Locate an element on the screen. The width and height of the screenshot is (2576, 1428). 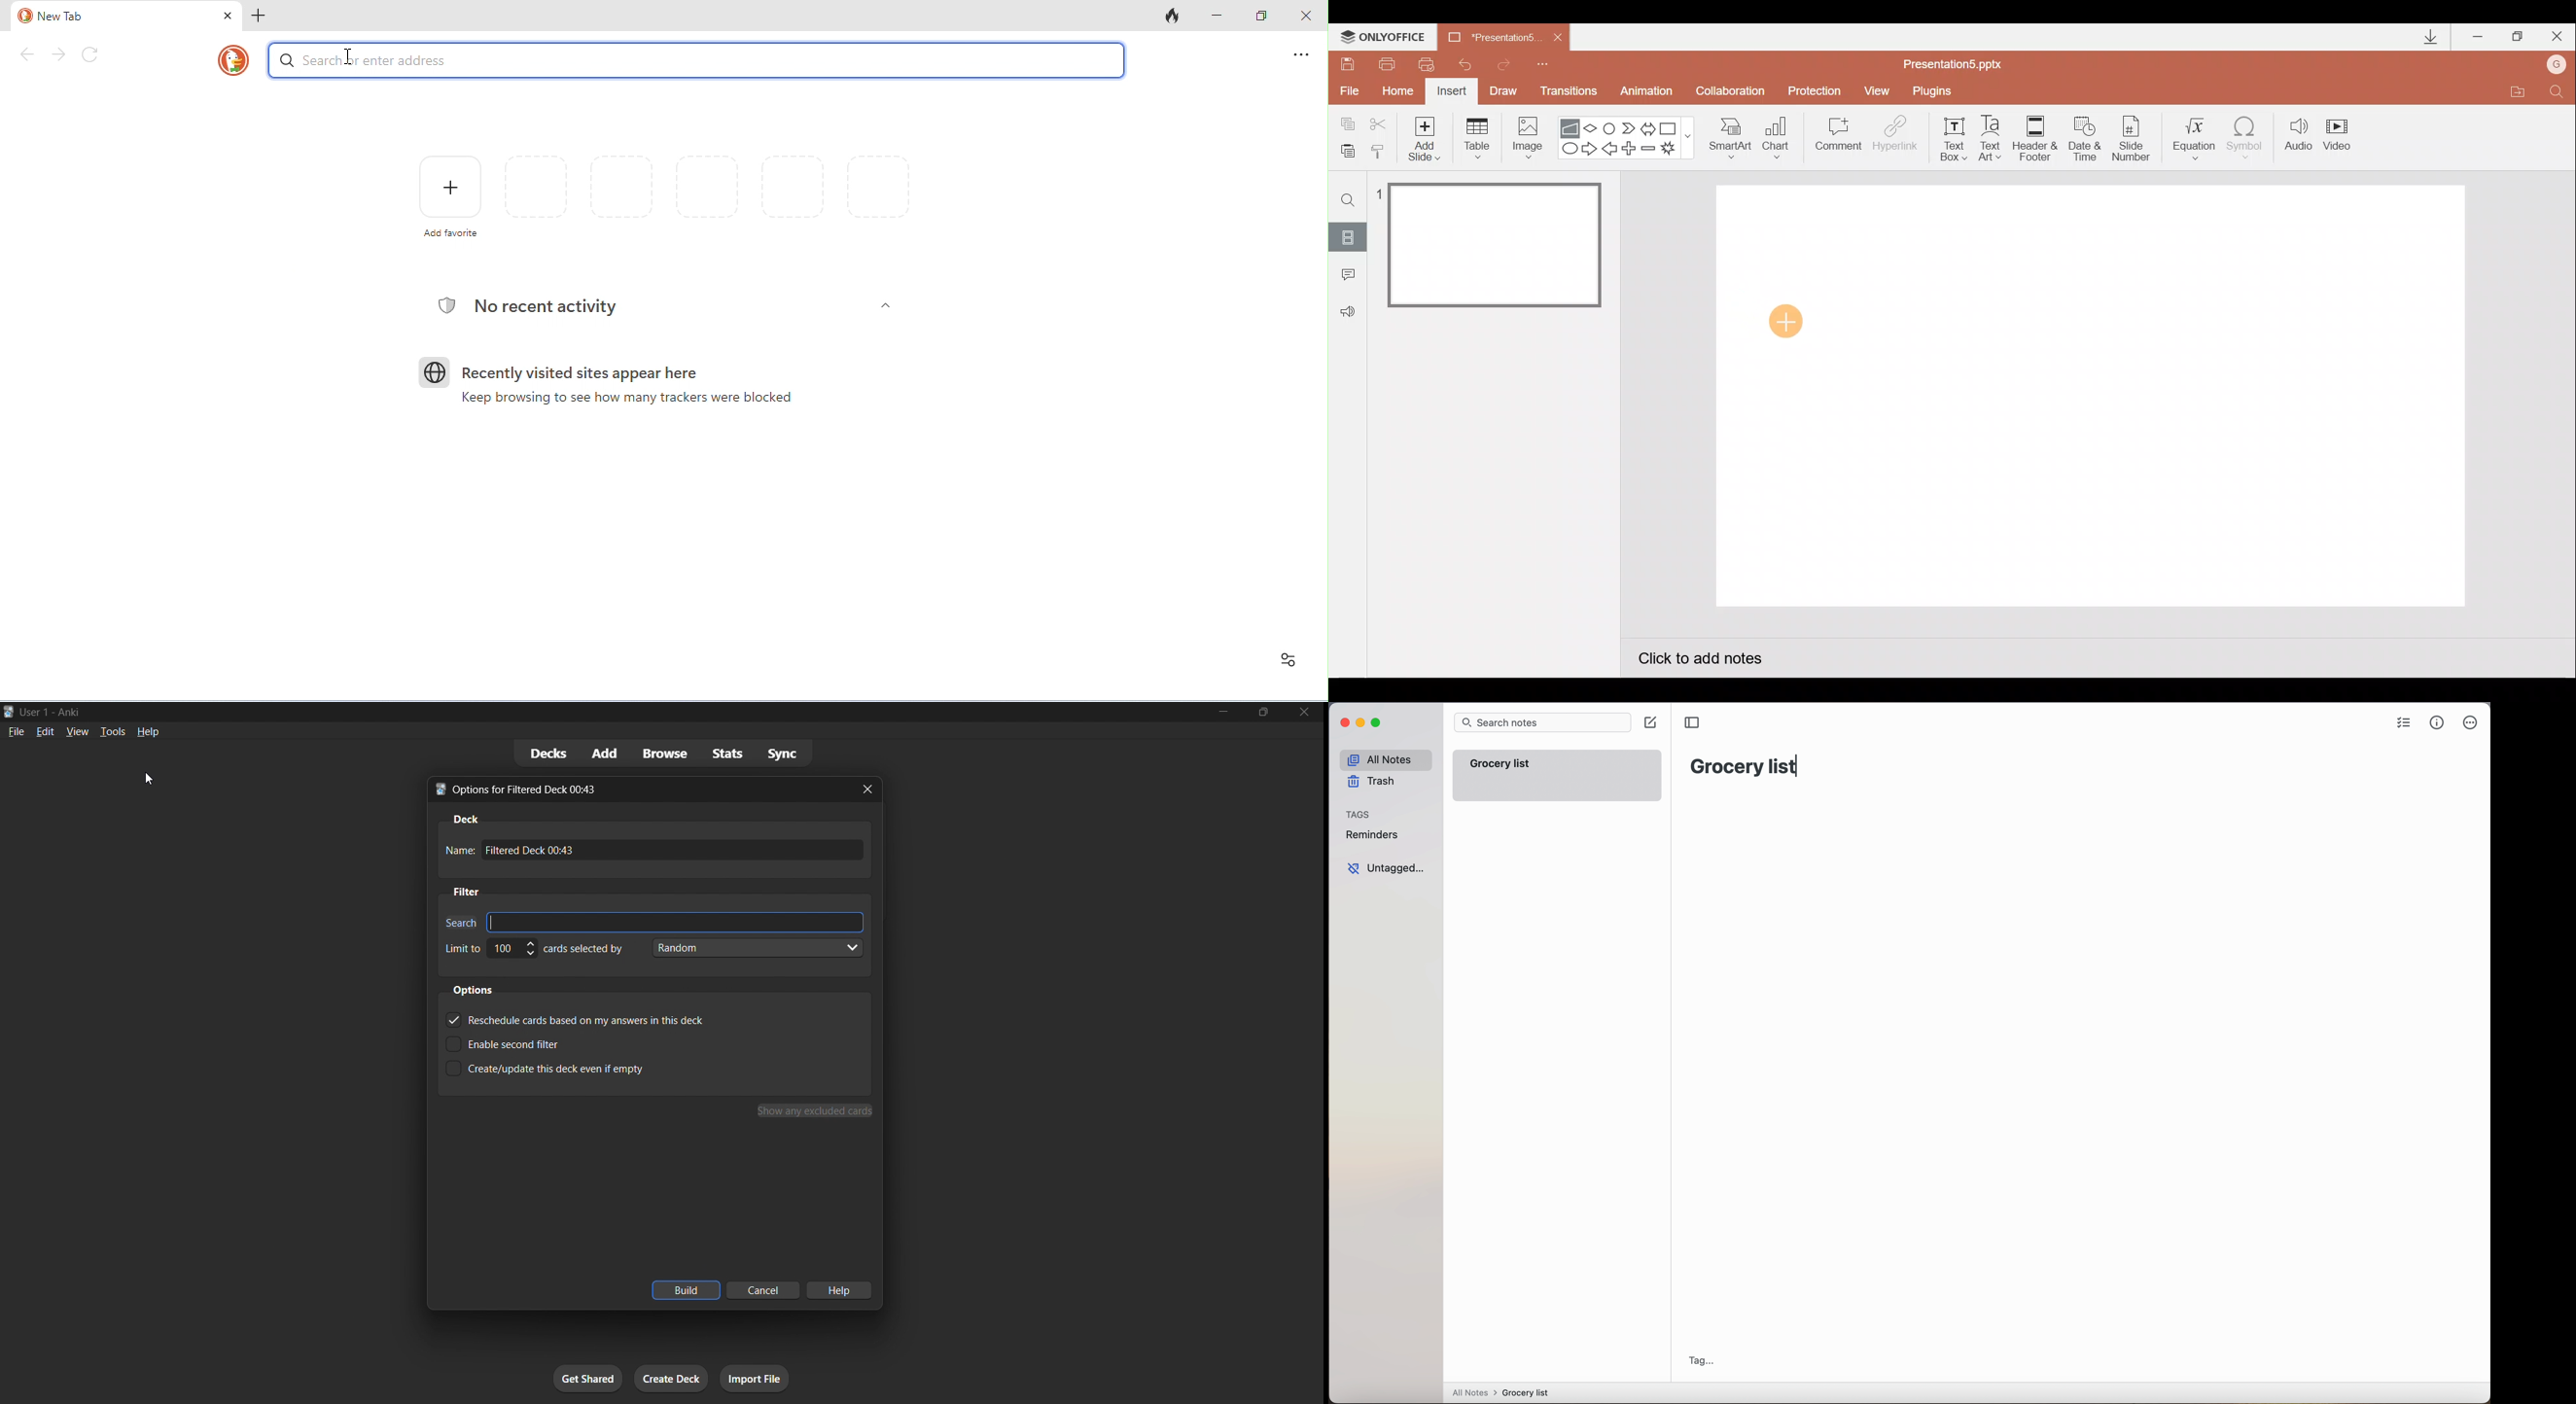
name is located at coordinates (457, 851).